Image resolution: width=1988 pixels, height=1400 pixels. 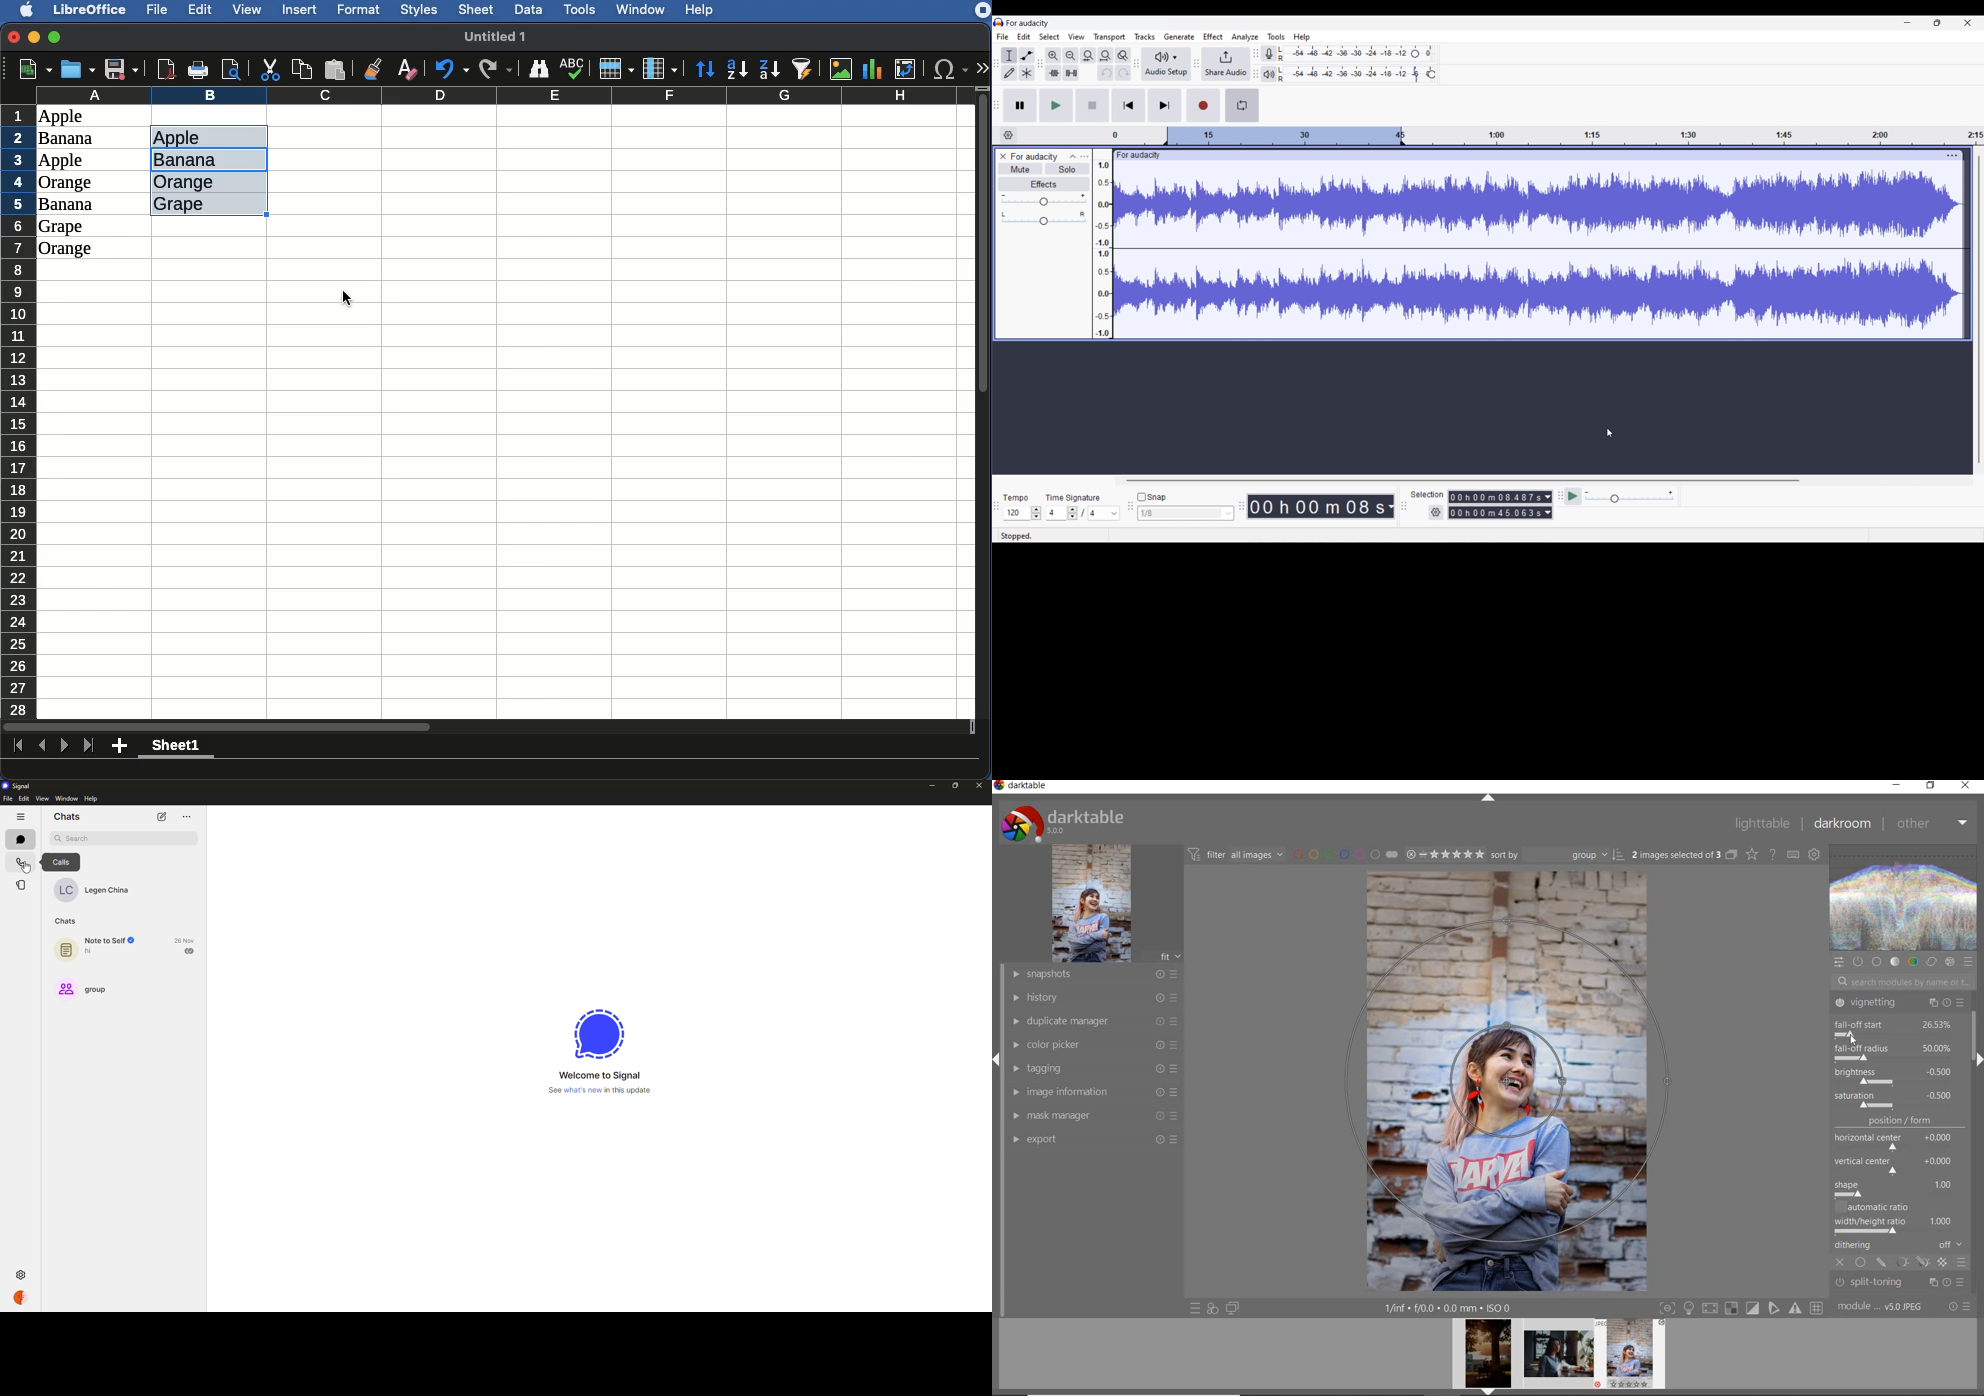 I want to click on Export directly as PDF, so click(x=167, y=68).